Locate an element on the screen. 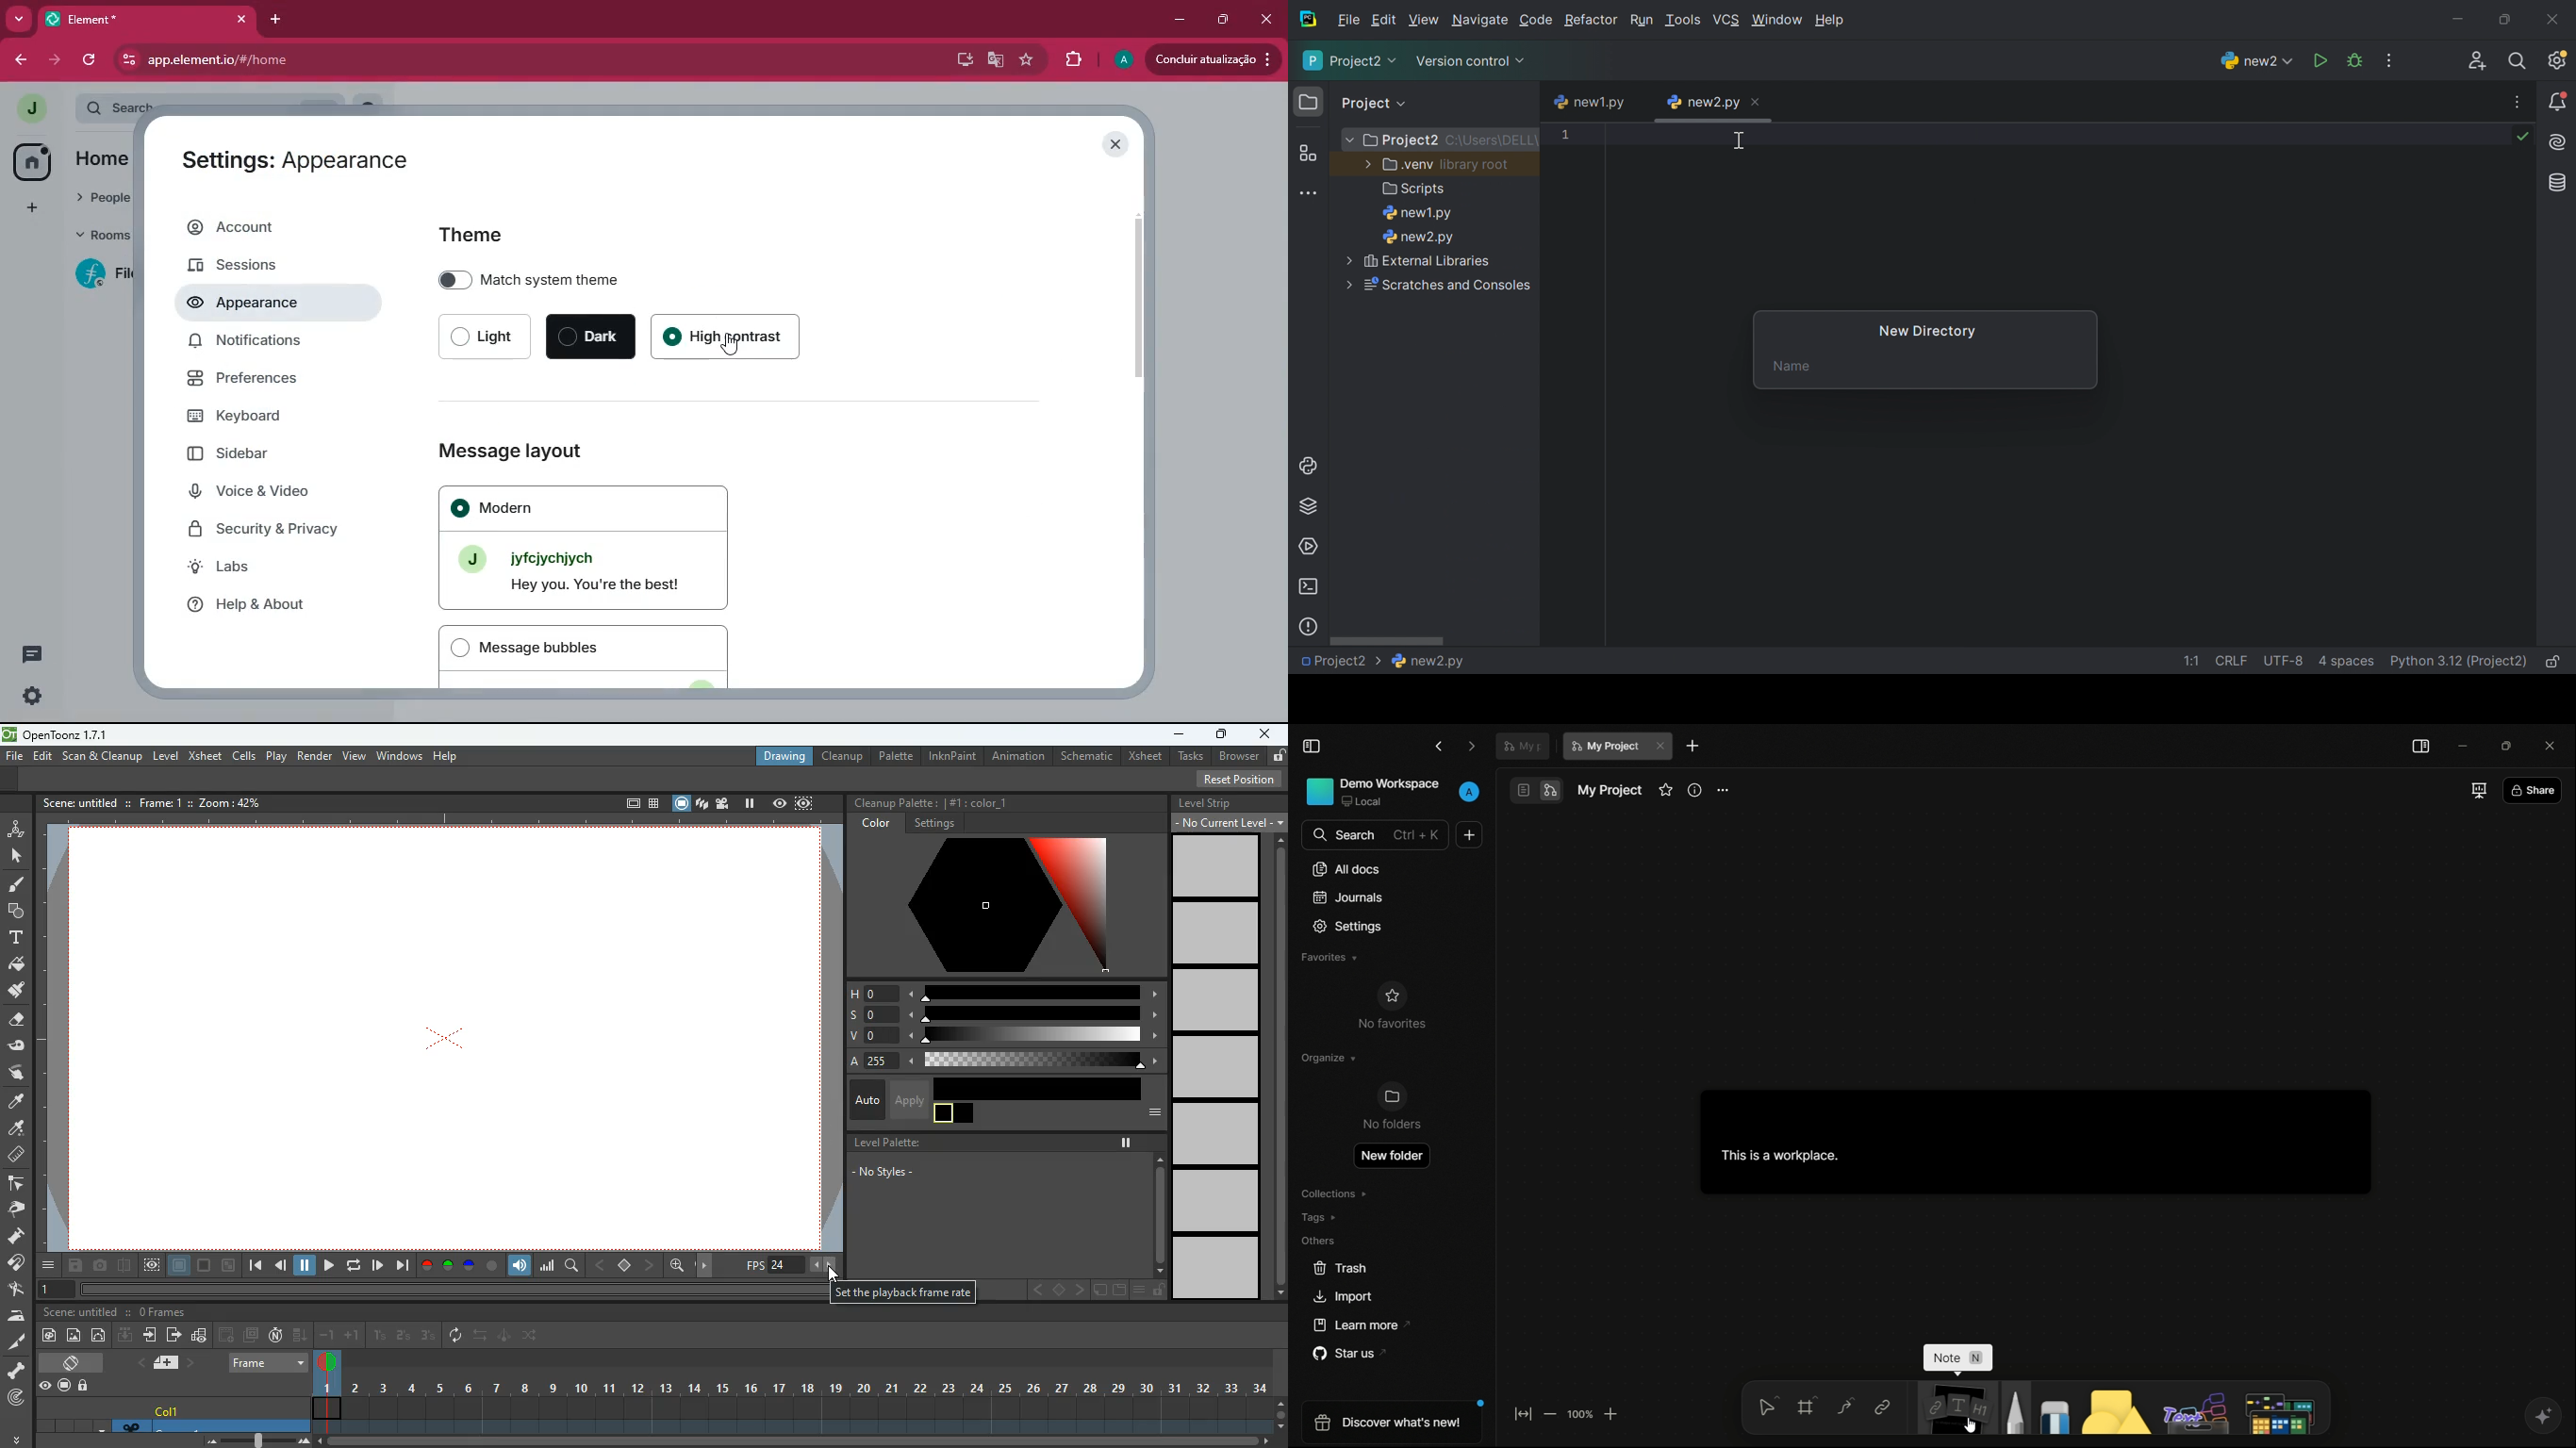 Image resolution: width=2576 pixels, height=1456 pixels. Name is located at coordinates (1790, 365).